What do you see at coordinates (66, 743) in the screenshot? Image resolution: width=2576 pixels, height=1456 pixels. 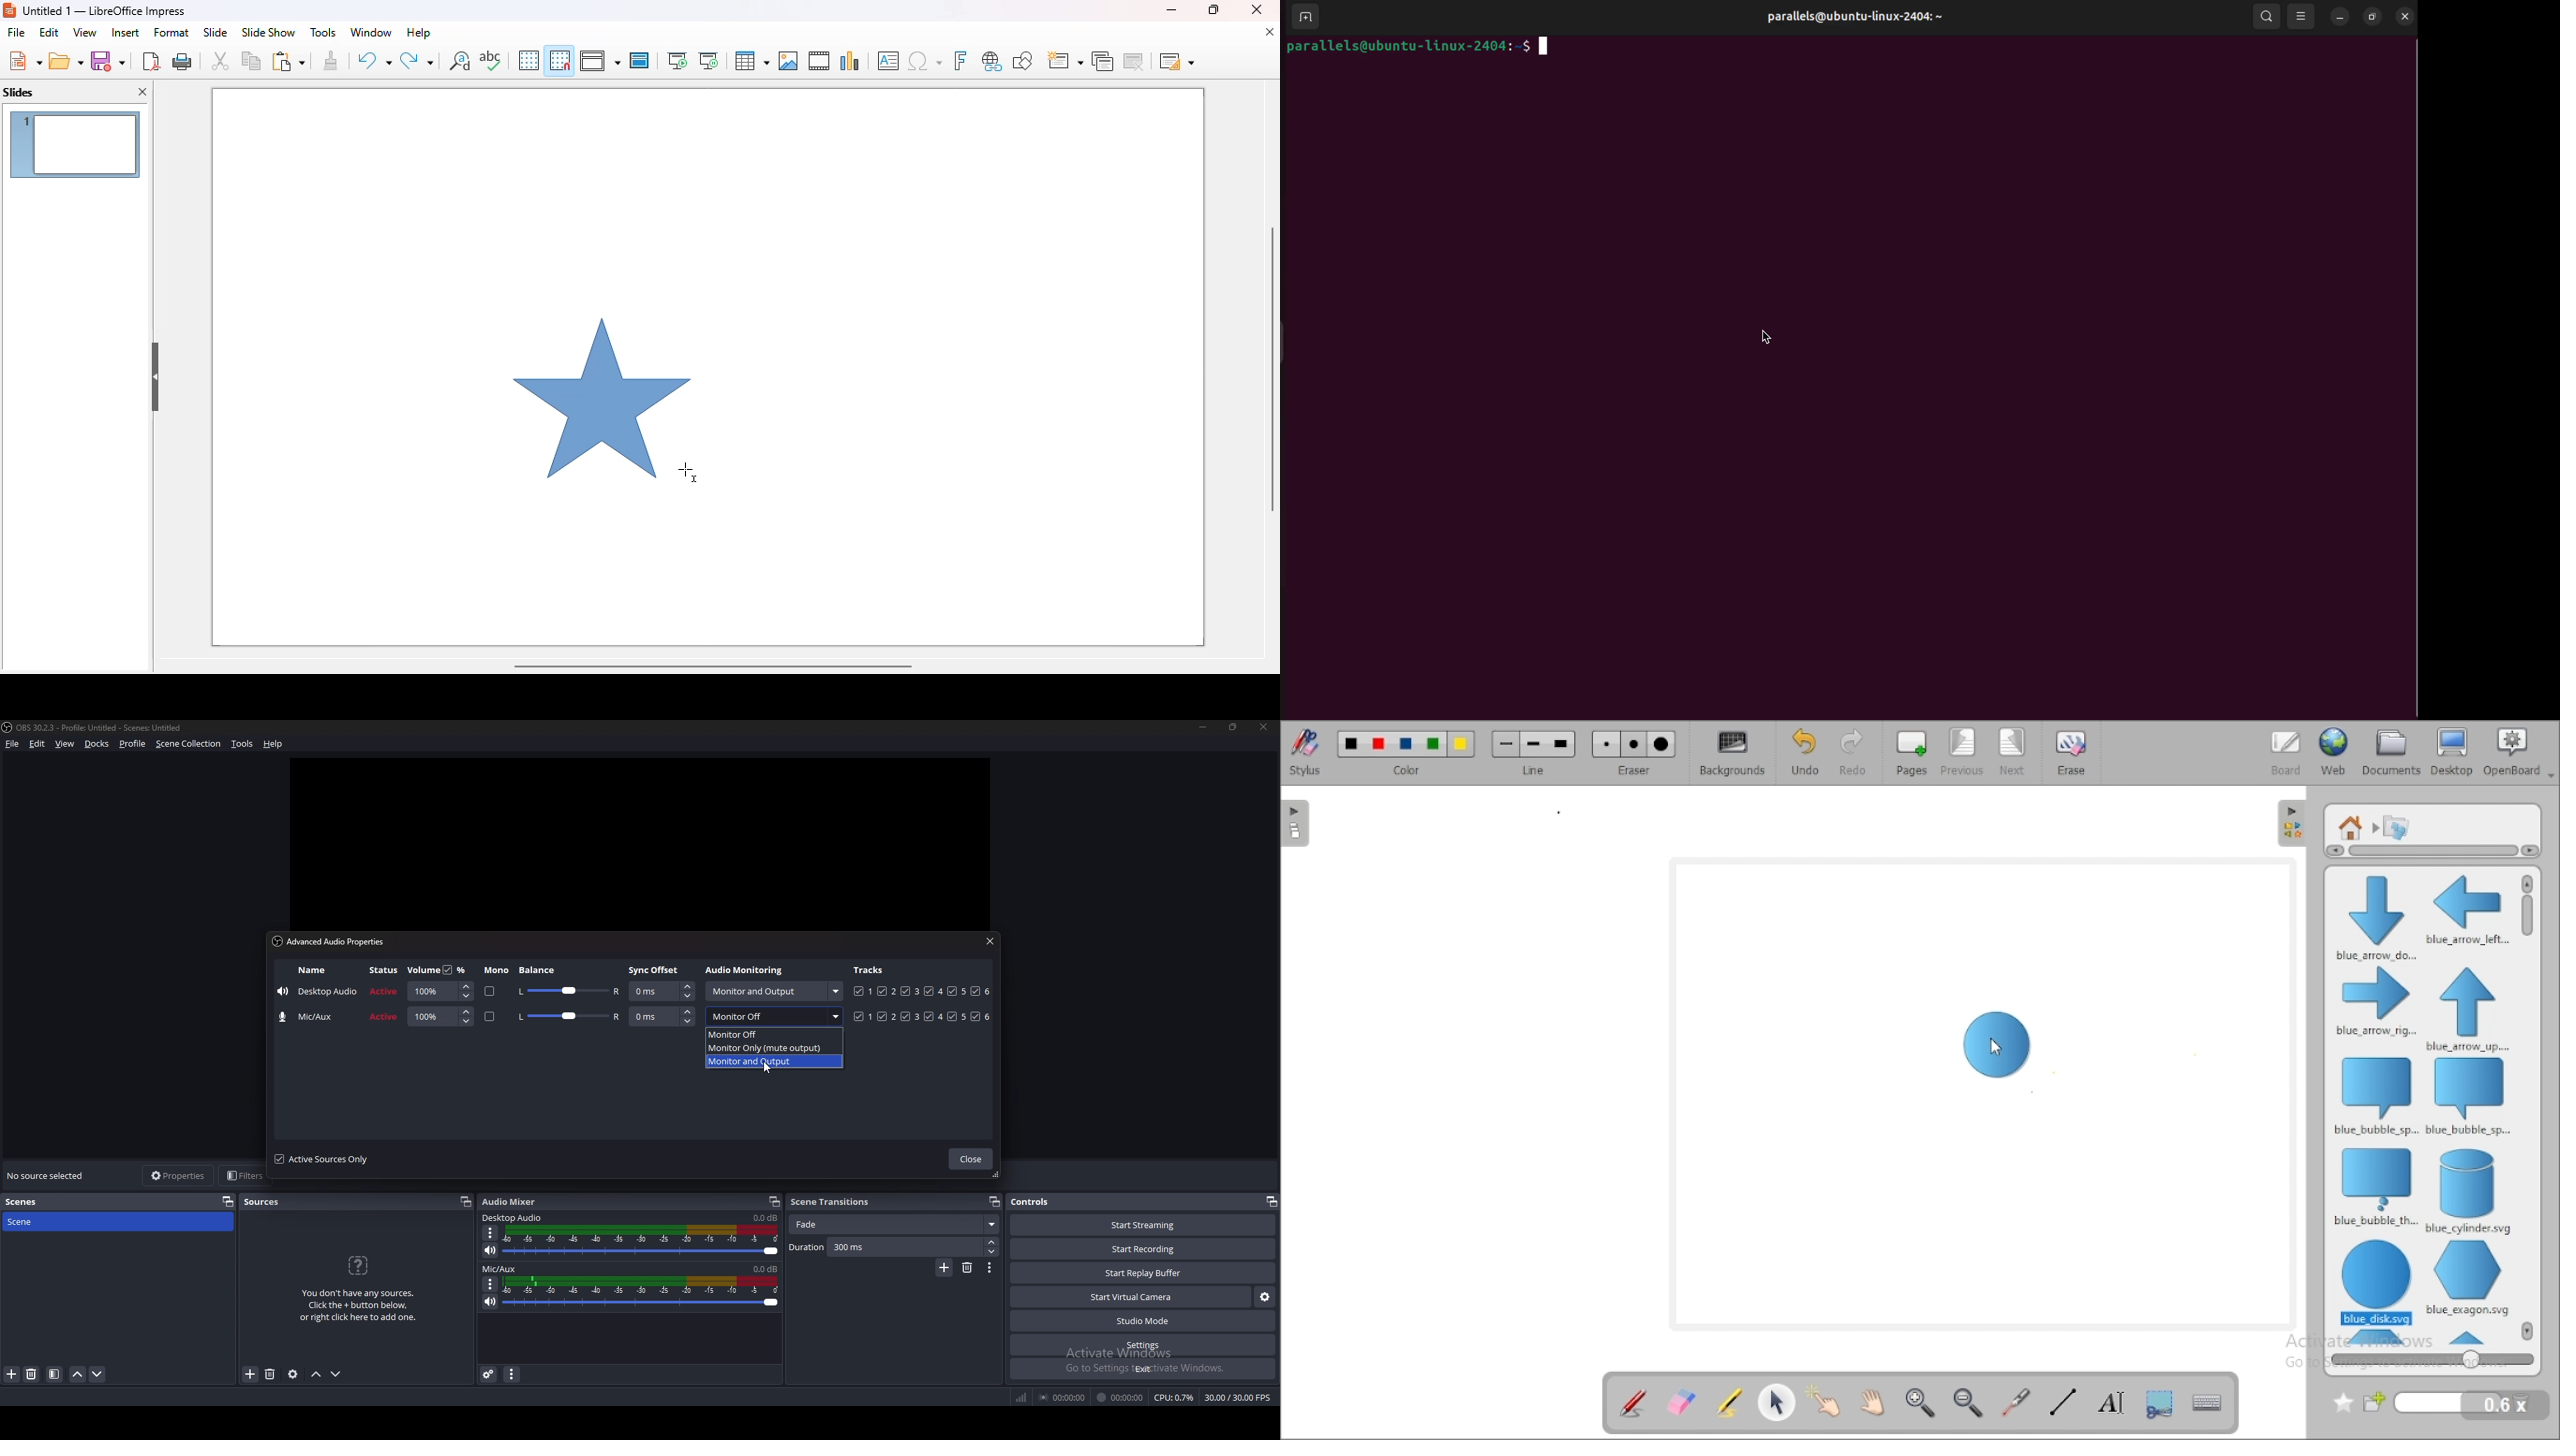 I see `view` at bounding box center [66, 743].